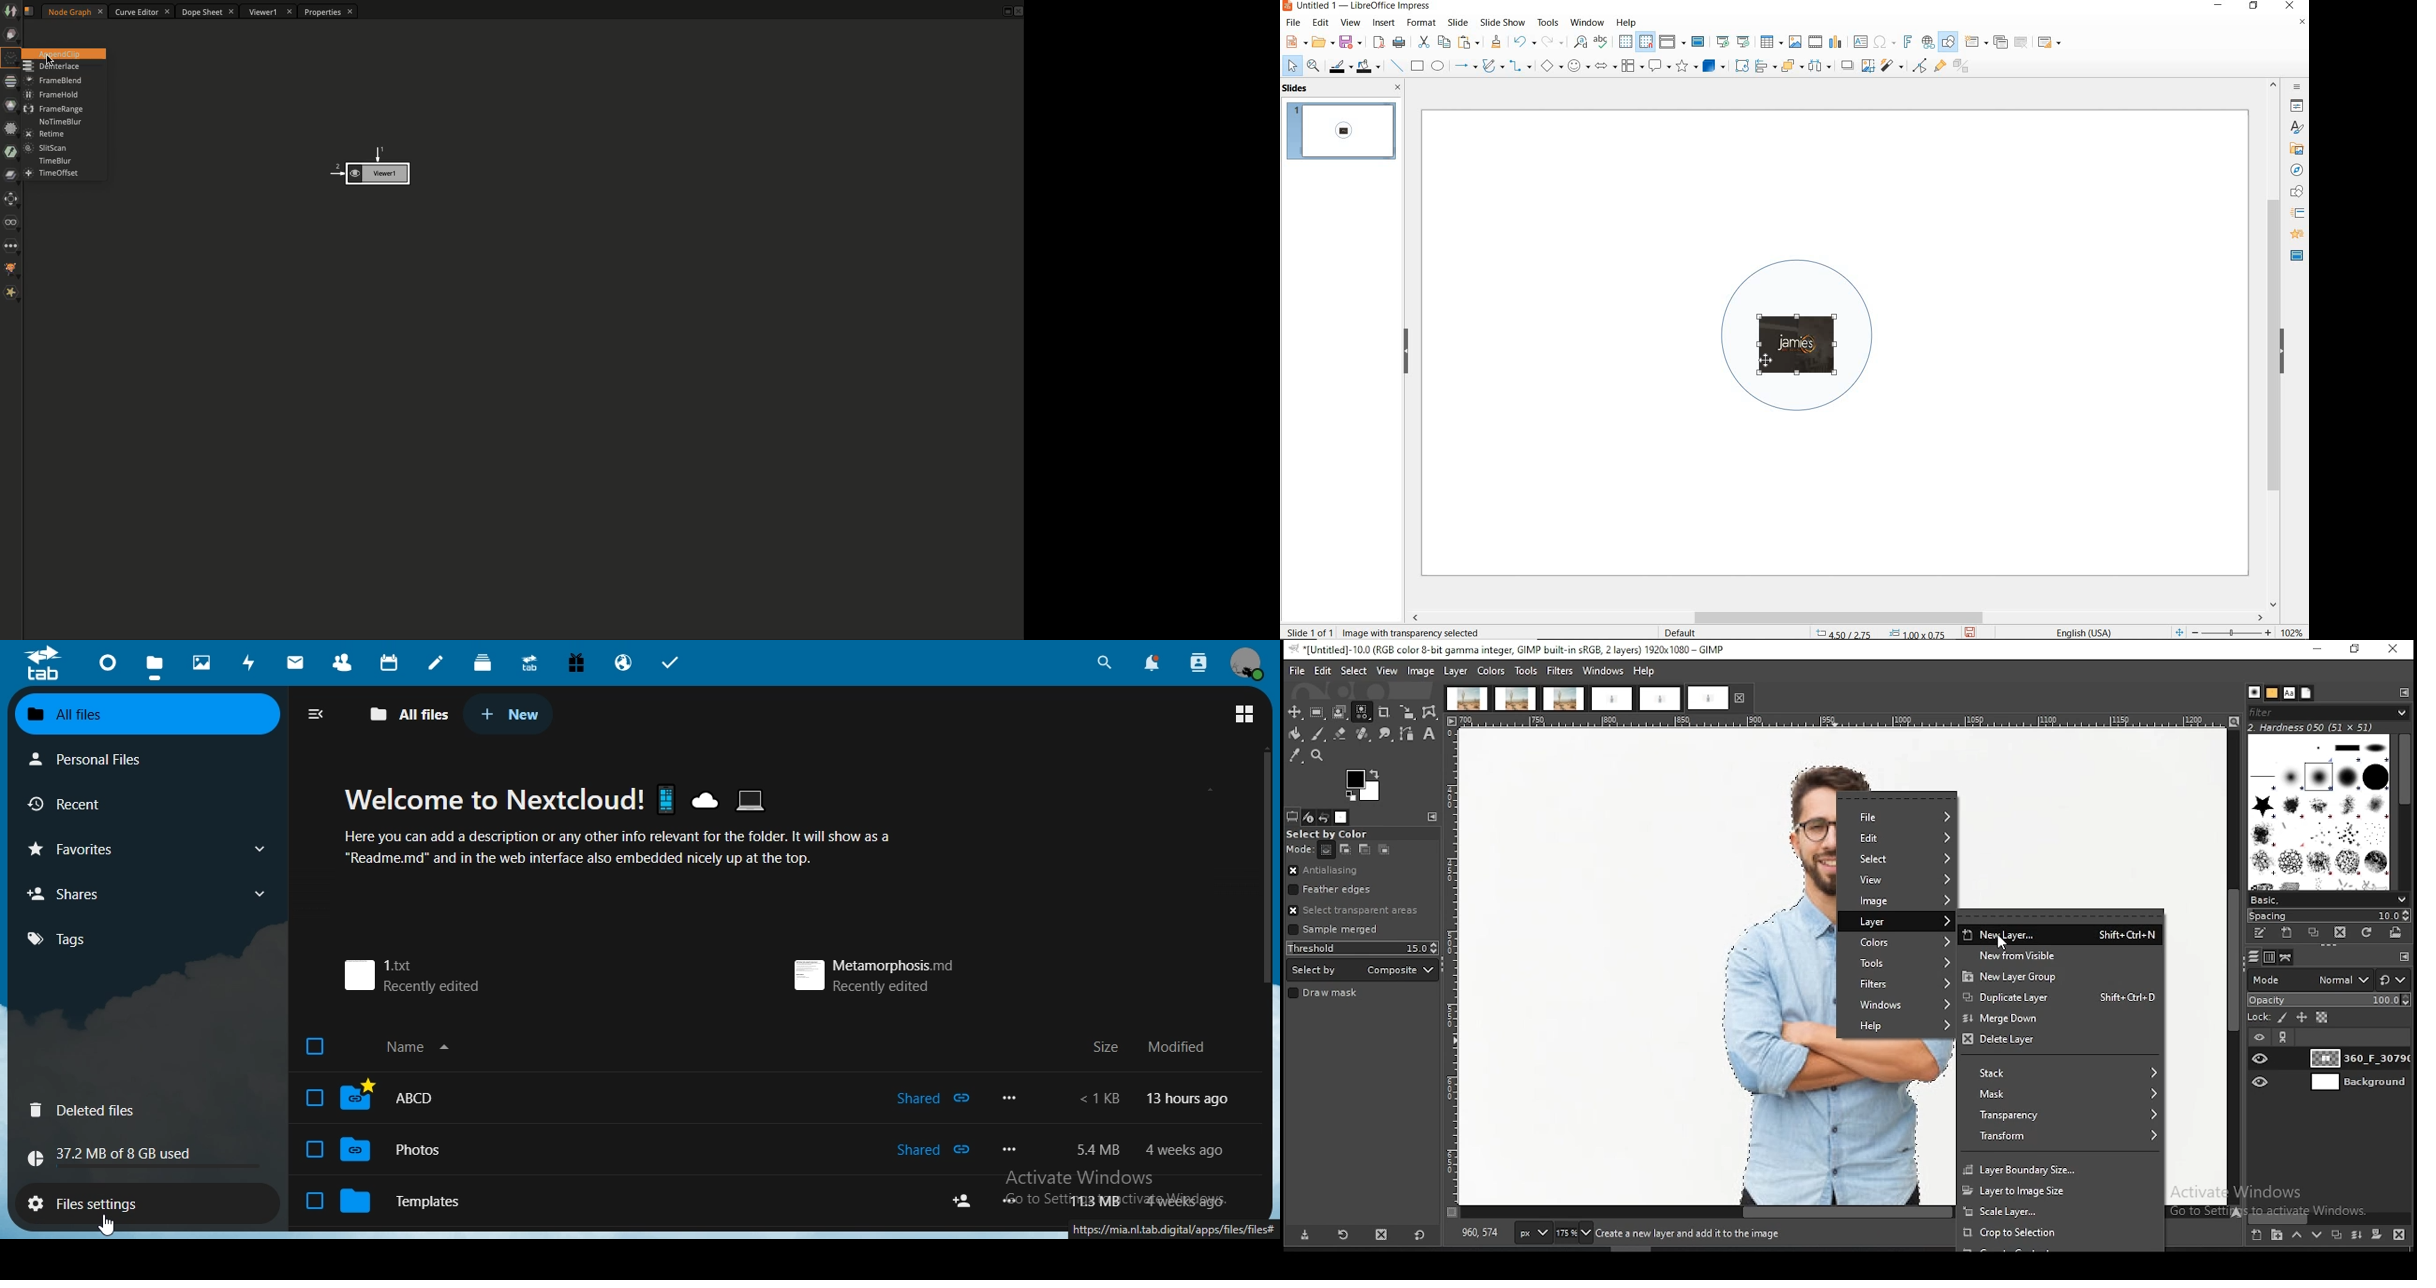 The height and width of the screenshot is (1288, 2436). I want to click on sample merged, so click(1333, 931).